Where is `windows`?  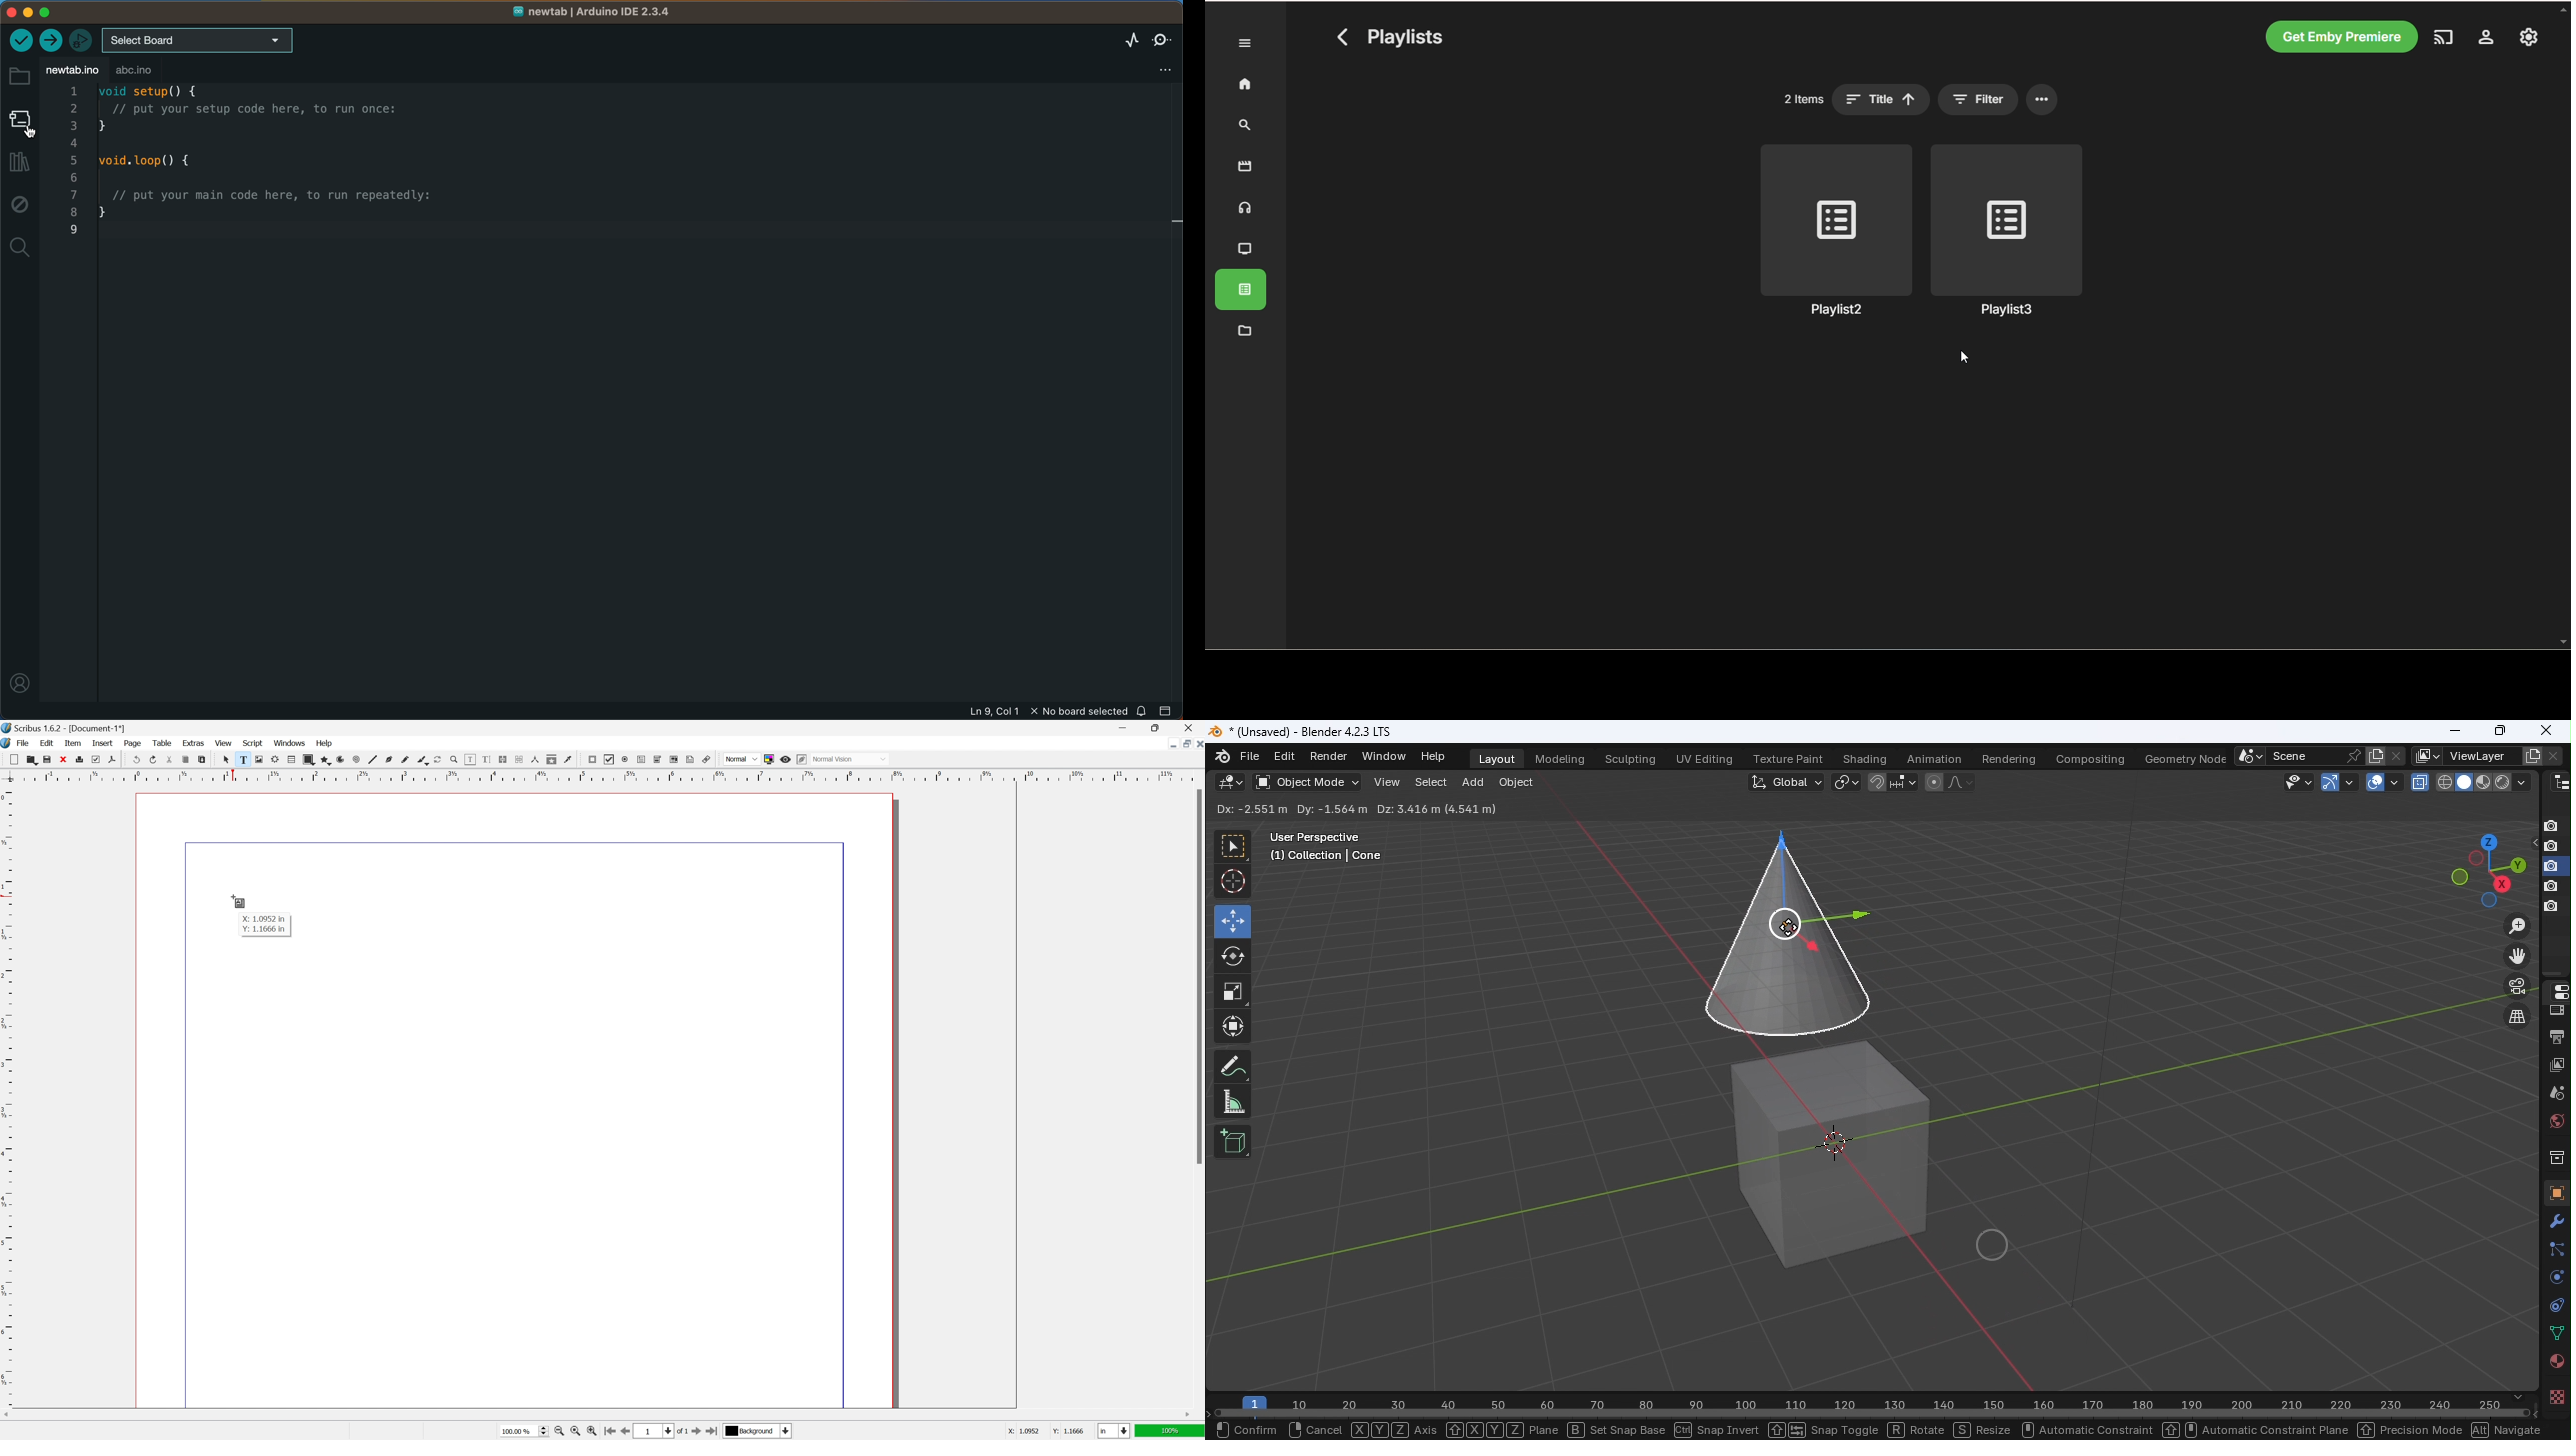 windows is located at coordinates (290, 743).